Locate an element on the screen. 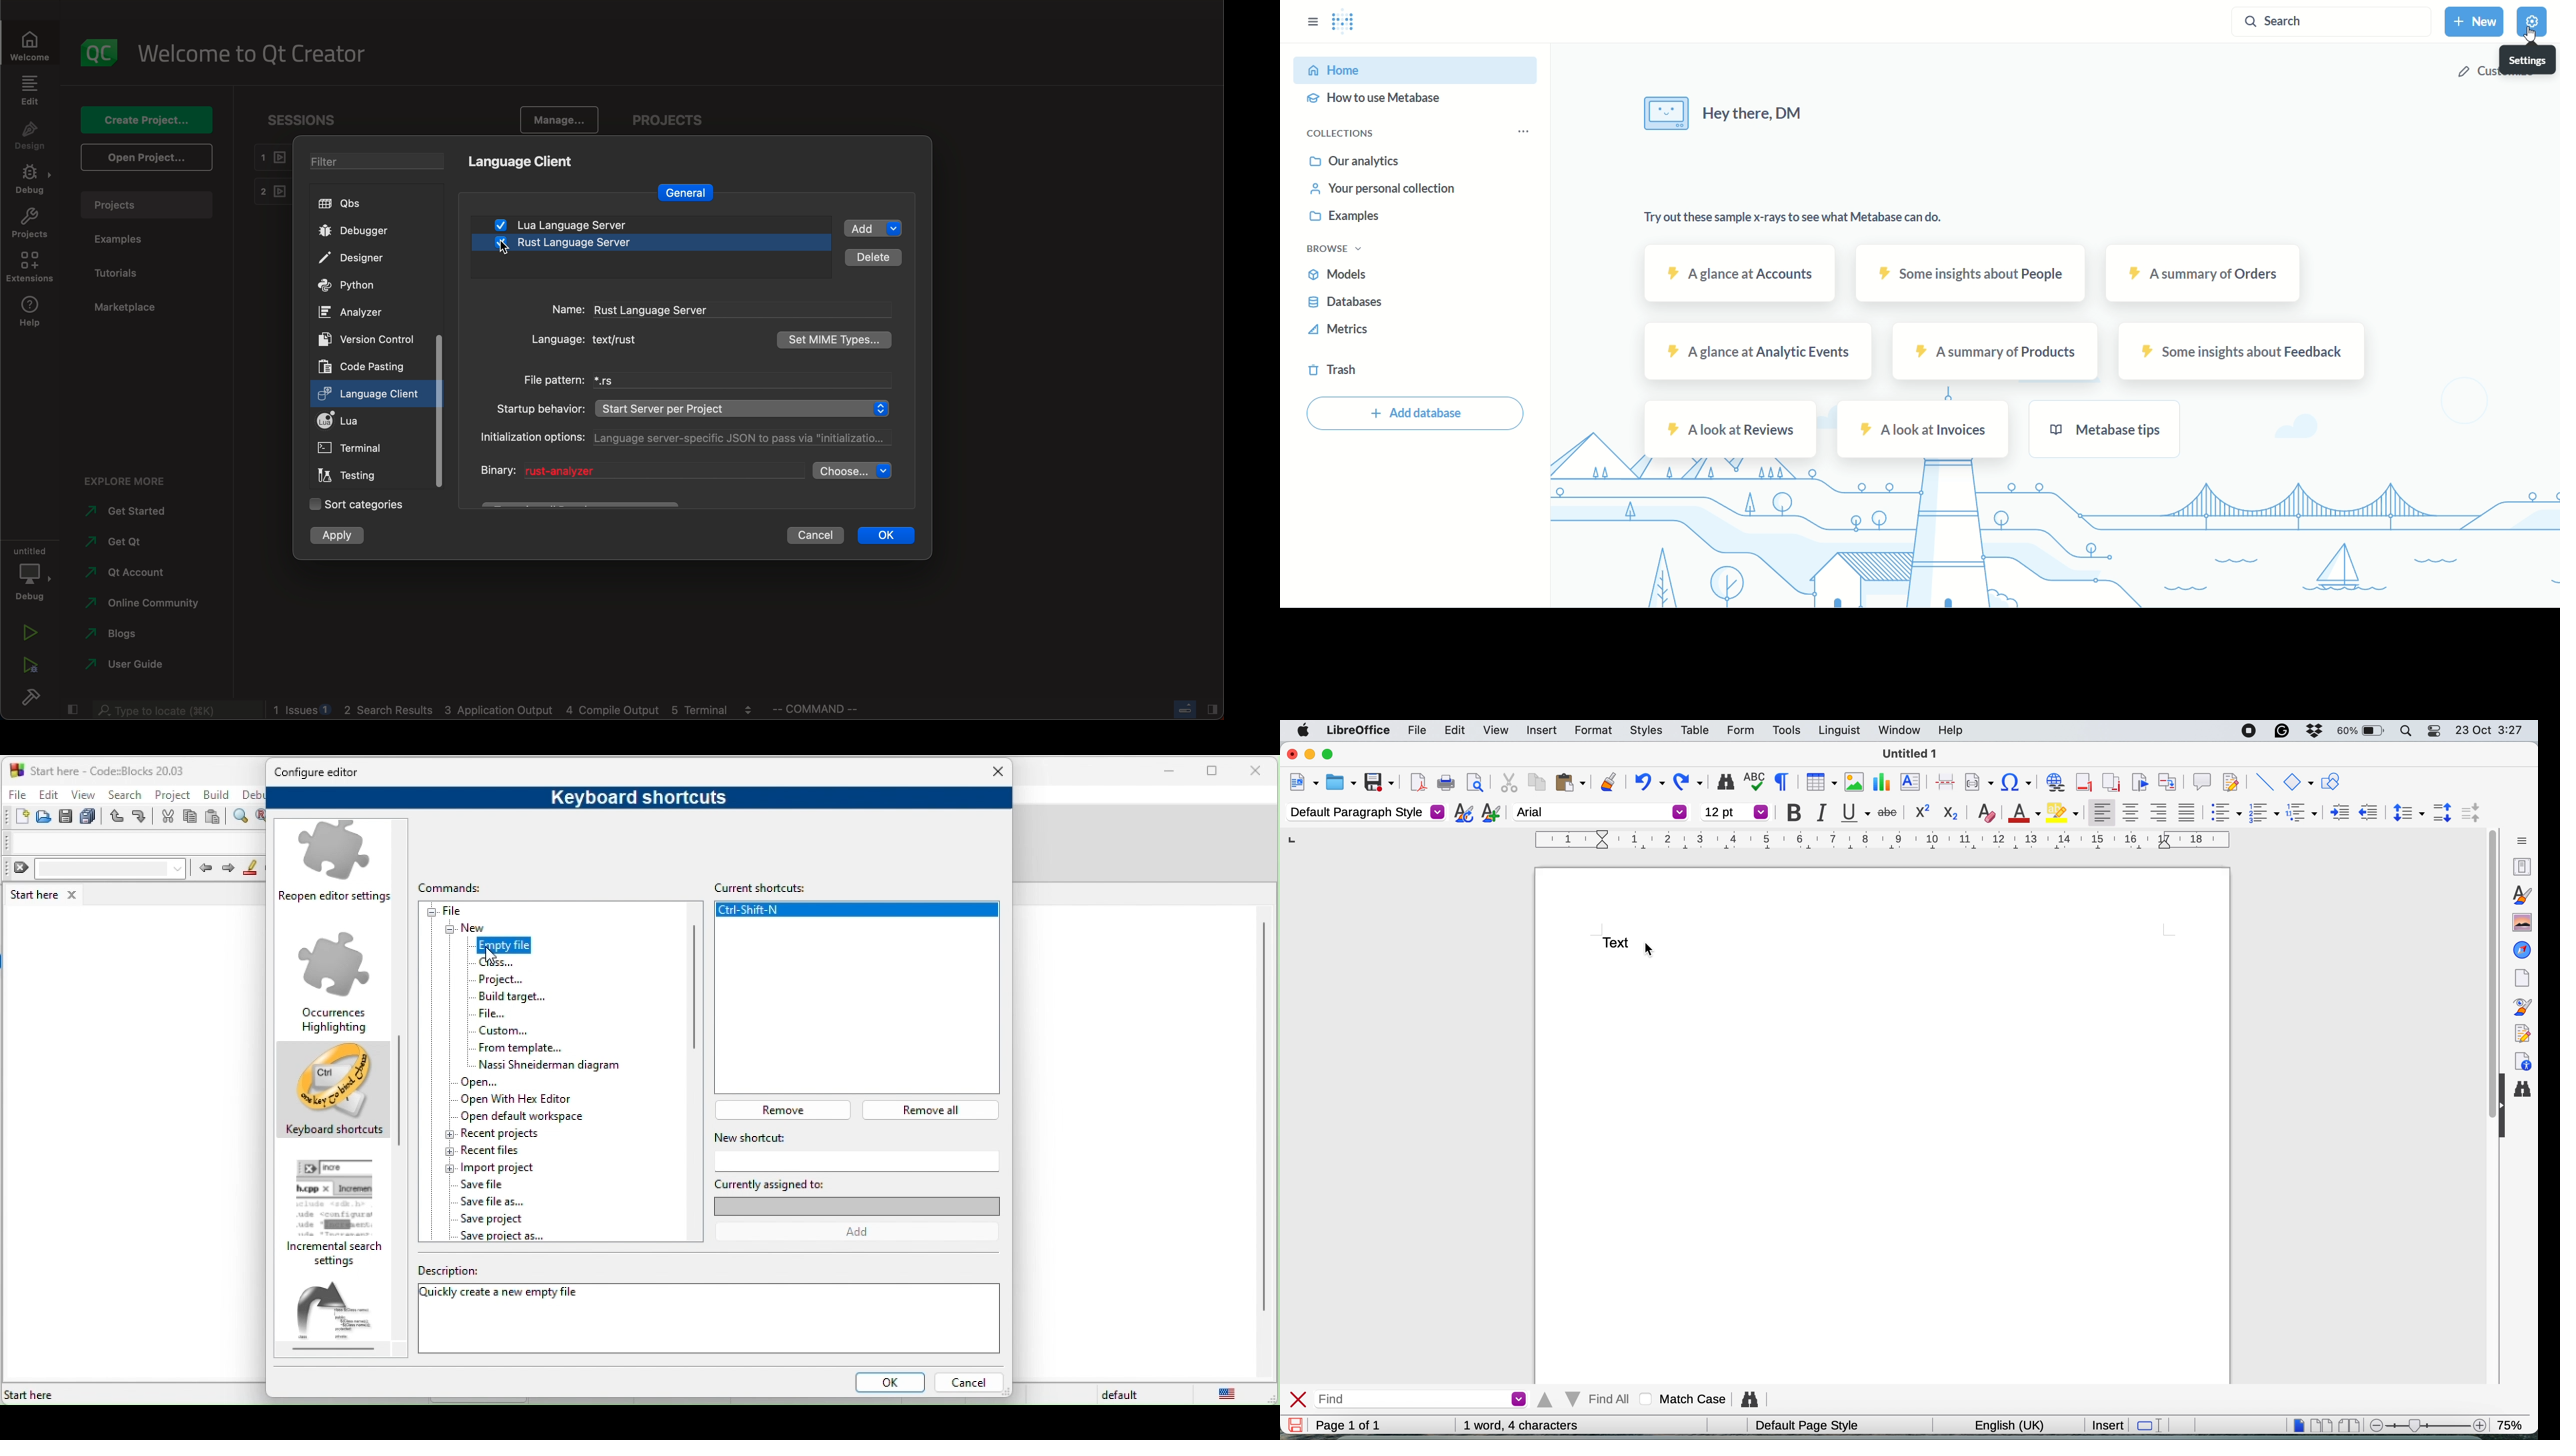  window is located at coordinates (1897, 732).